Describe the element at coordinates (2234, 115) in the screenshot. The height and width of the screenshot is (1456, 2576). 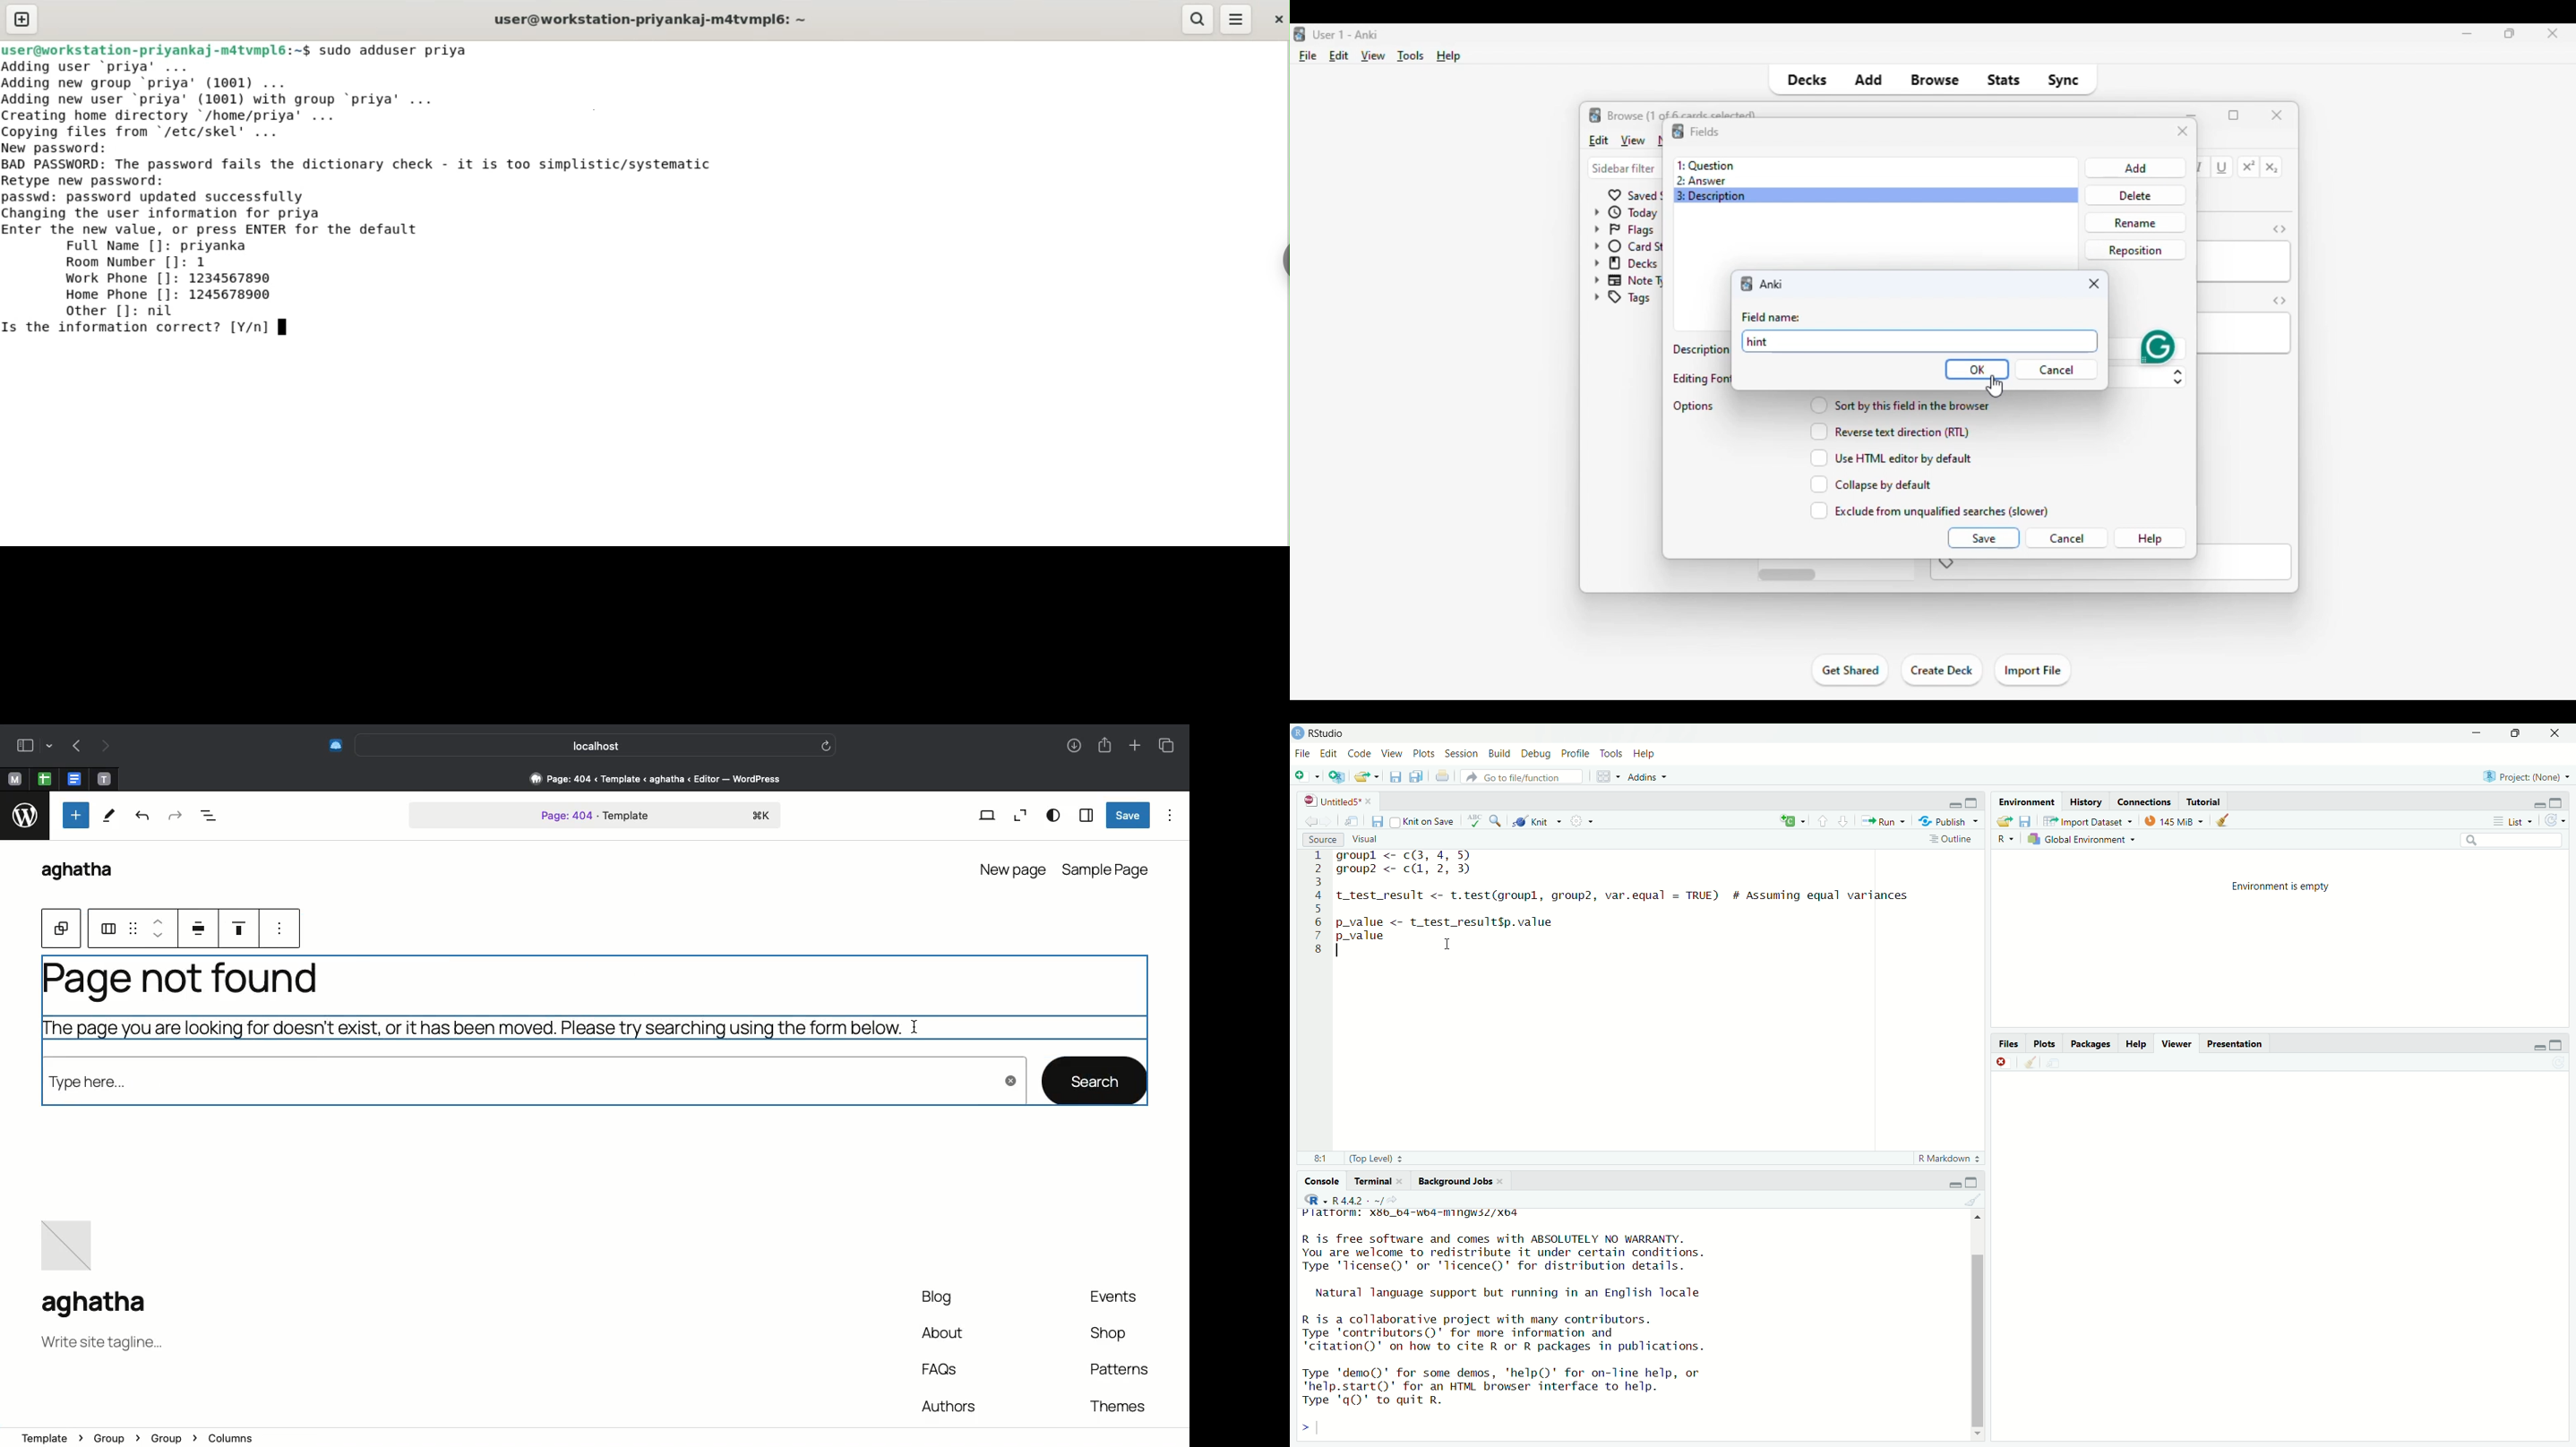
I see `maximize` at that location.